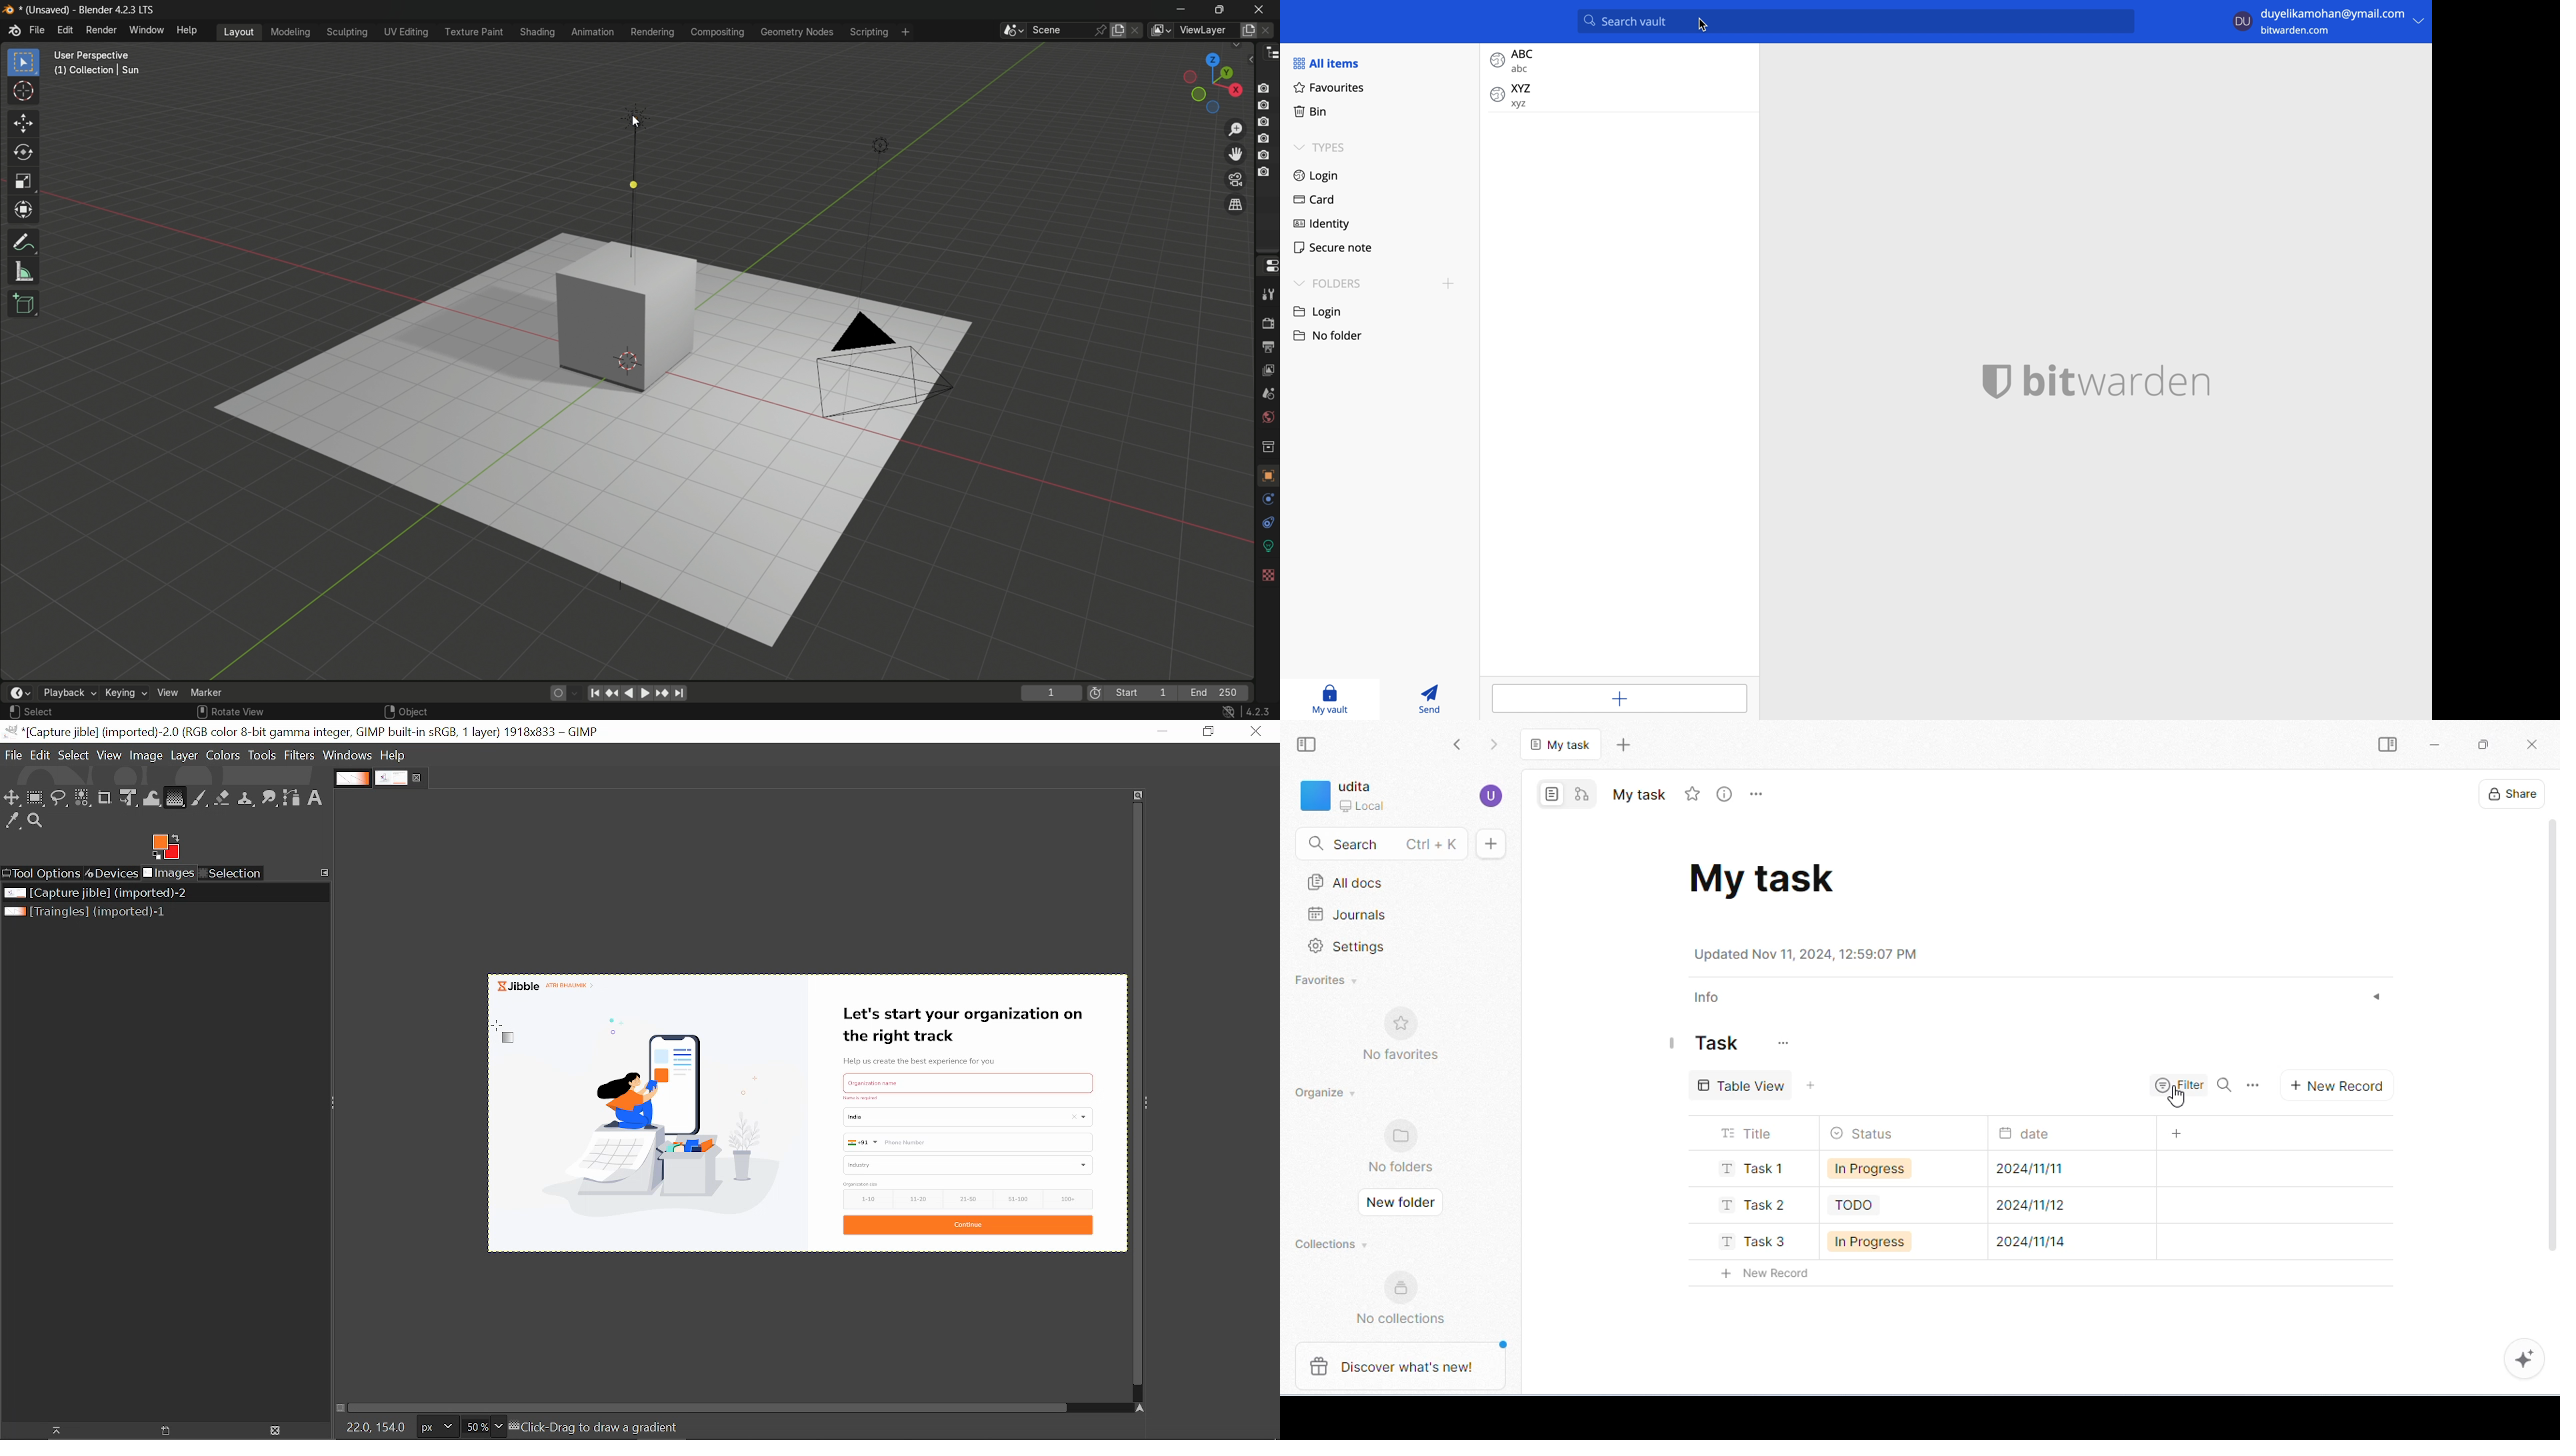  Describe the element at coordinates (638, 693) in the screenshot. I see `play animation` at that location.